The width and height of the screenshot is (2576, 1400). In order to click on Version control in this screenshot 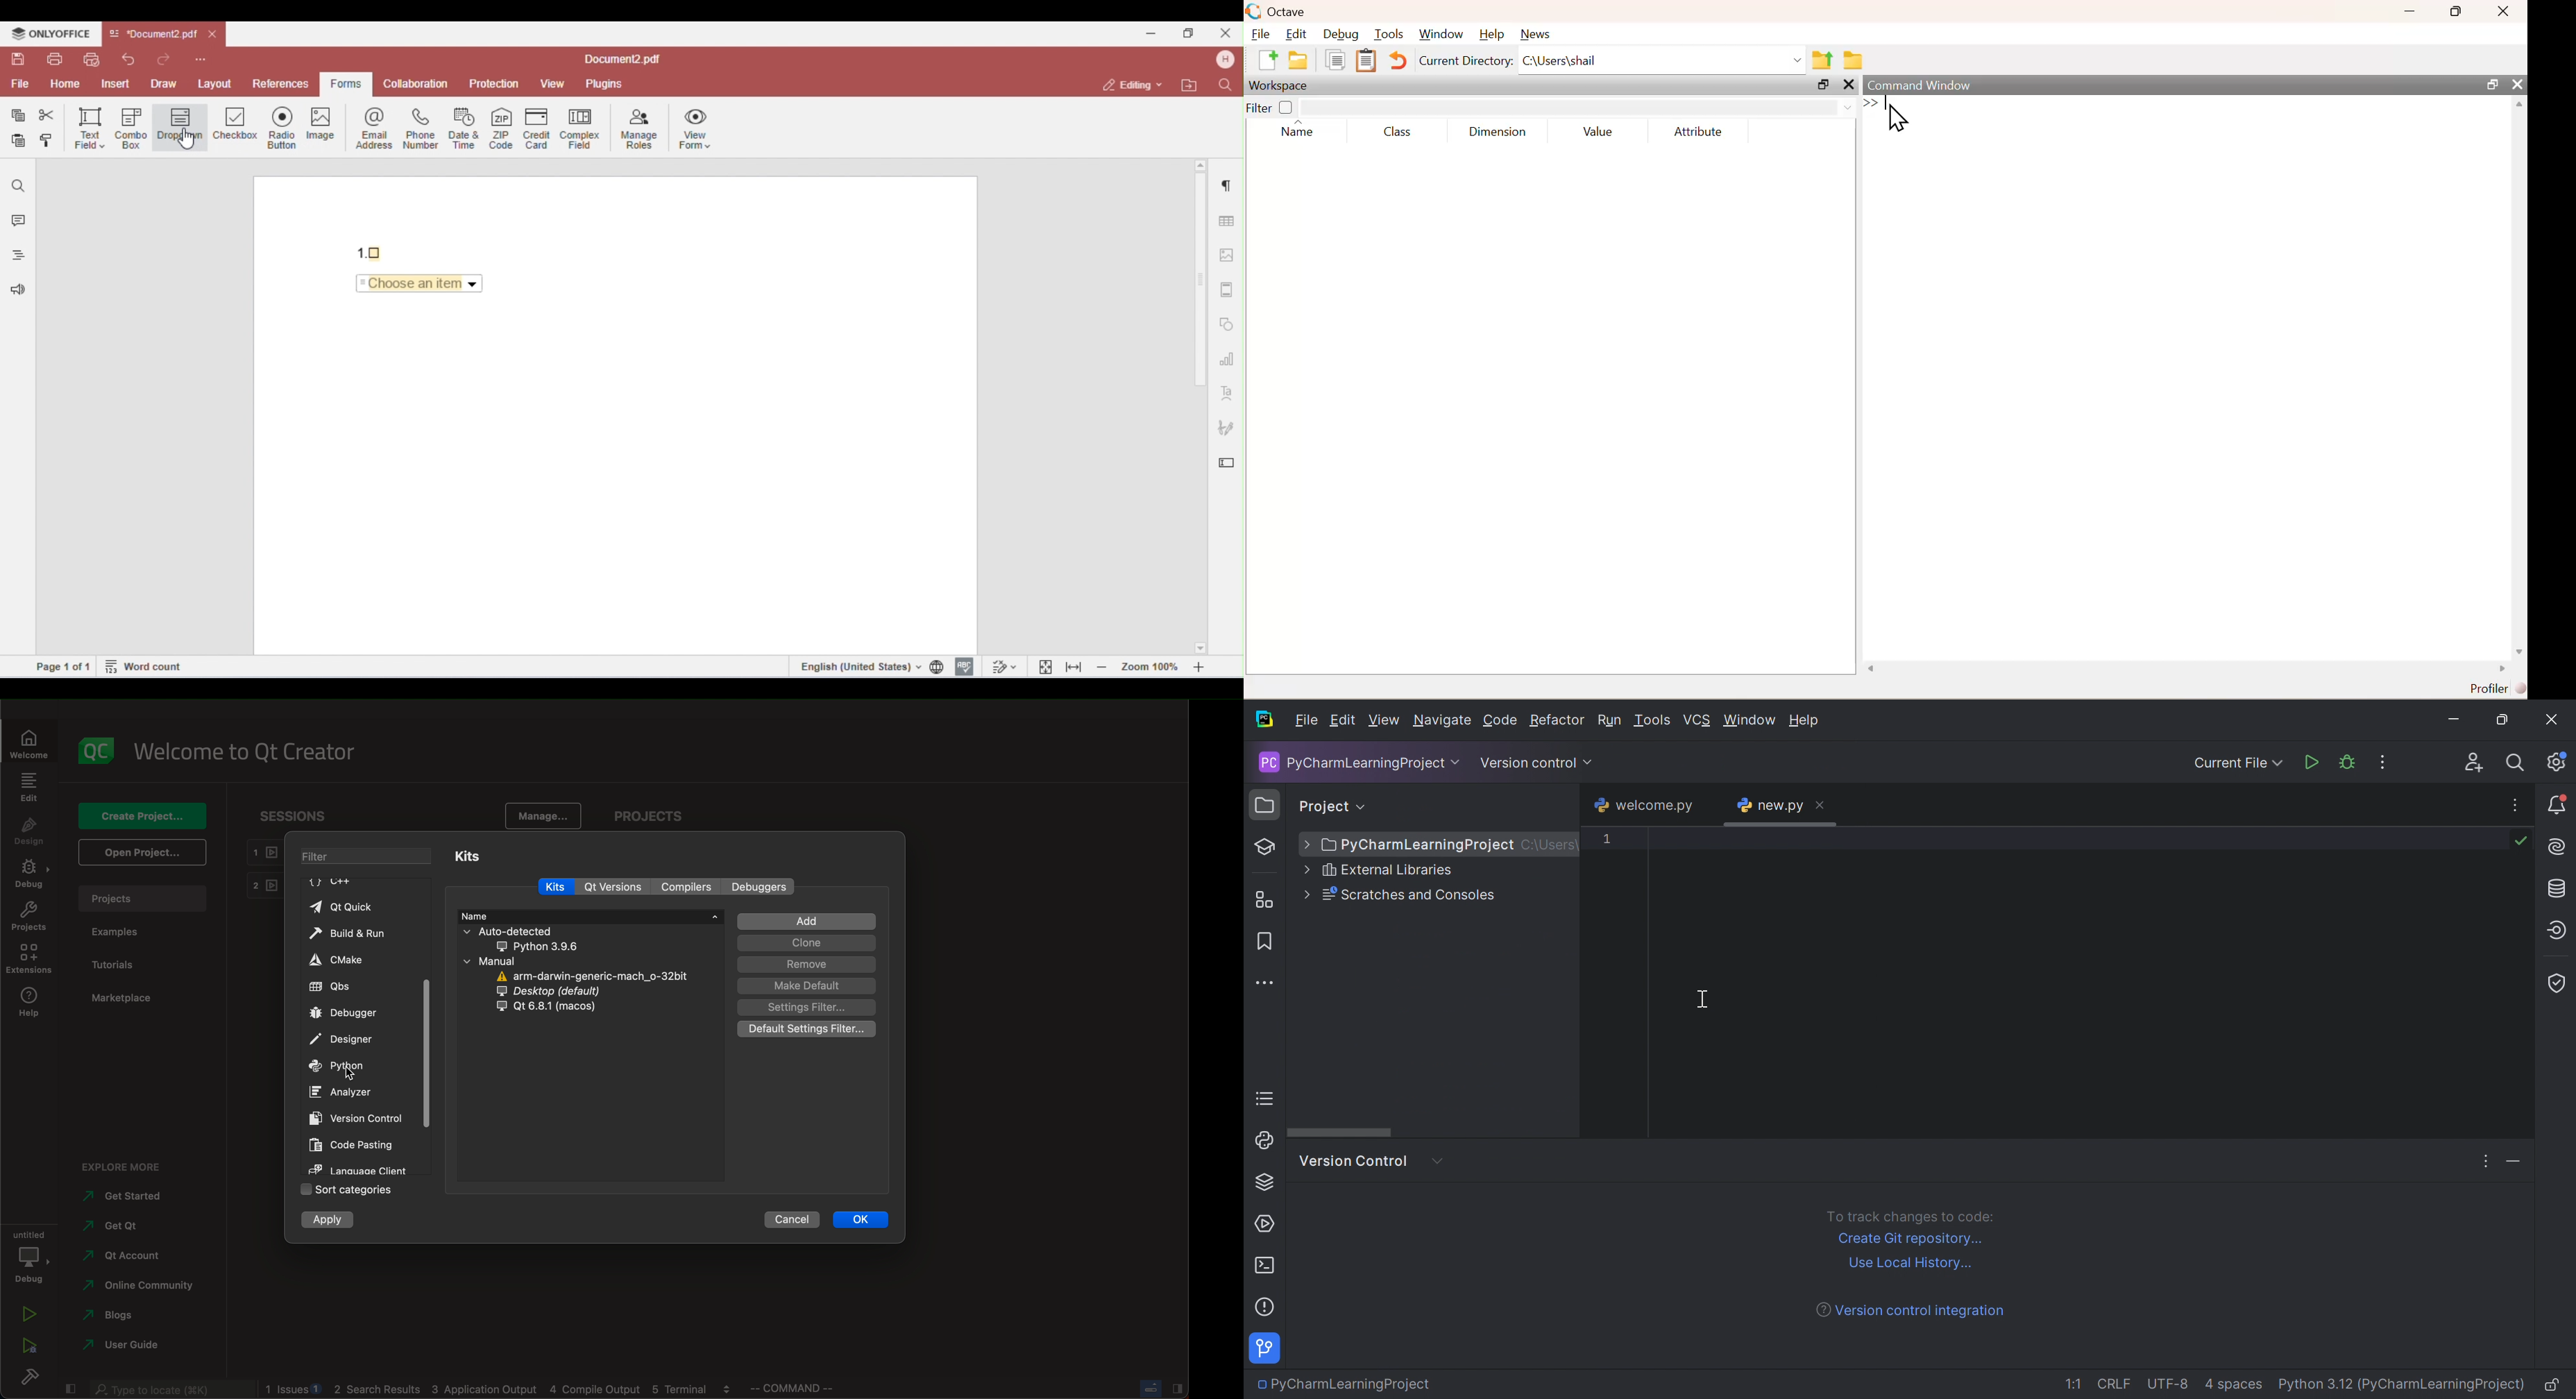, I will do `click(1539, 765)`.